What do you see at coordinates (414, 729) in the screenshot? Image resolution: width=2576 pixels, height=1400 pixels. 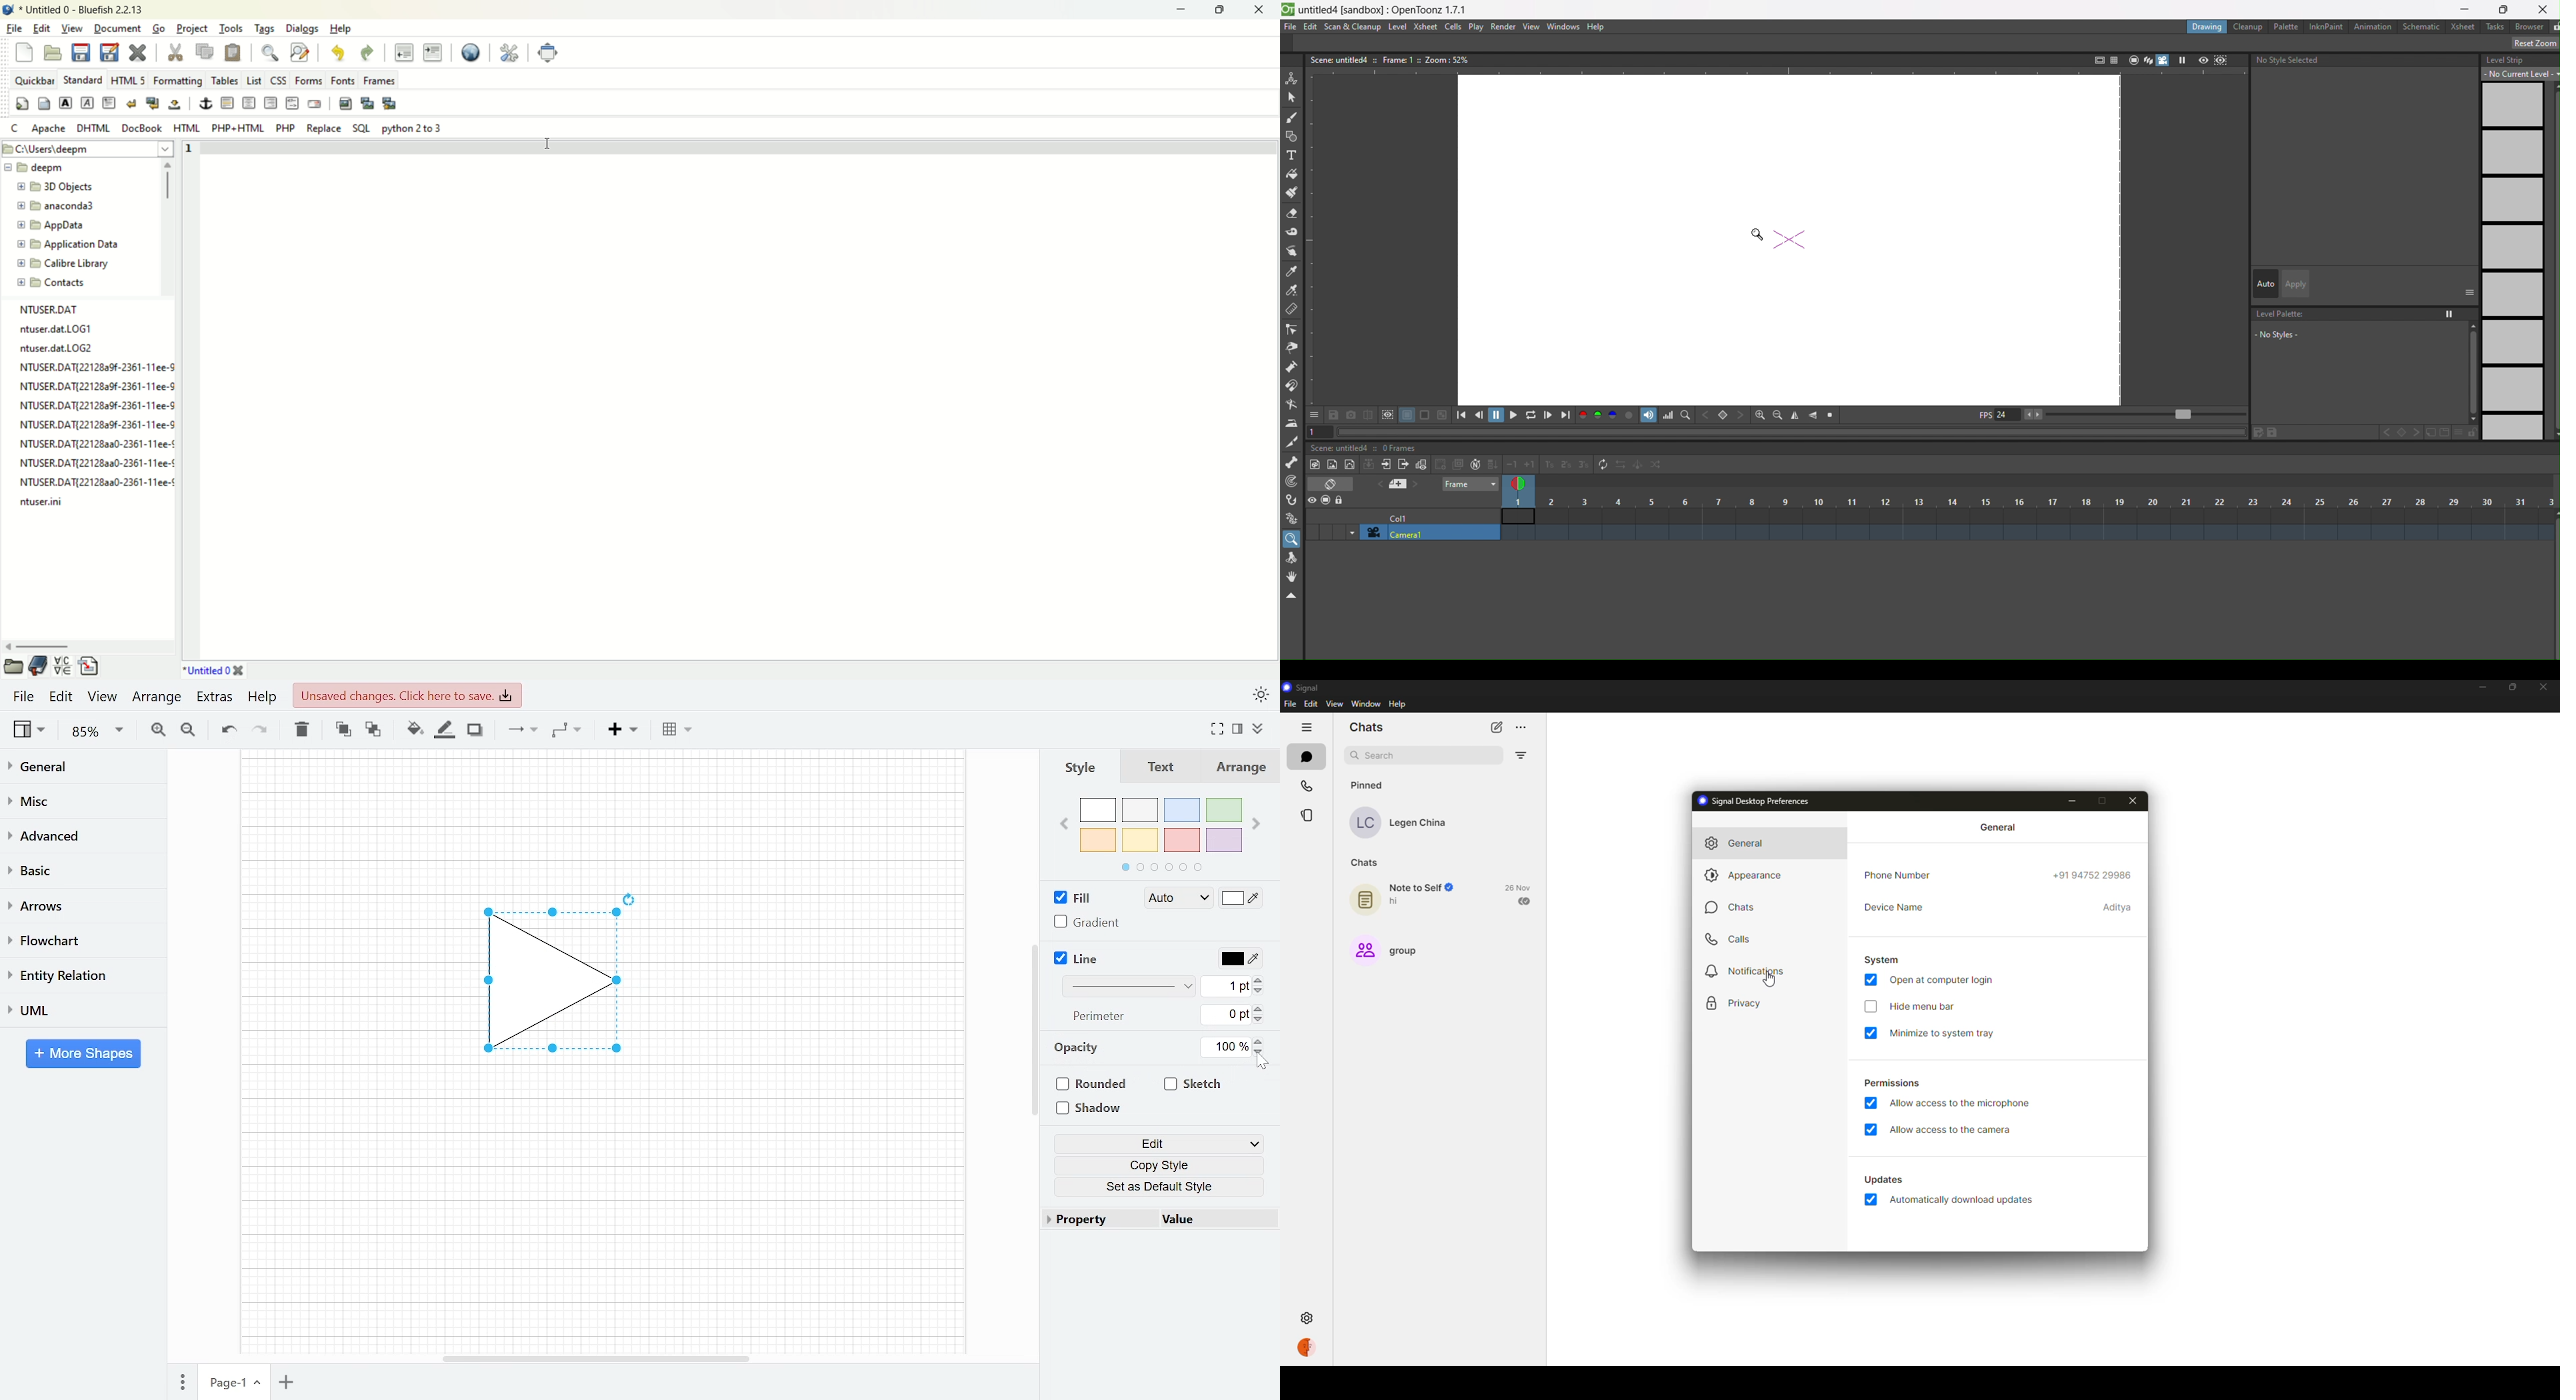 I see `Fill color` at bounding box center [414, 729].